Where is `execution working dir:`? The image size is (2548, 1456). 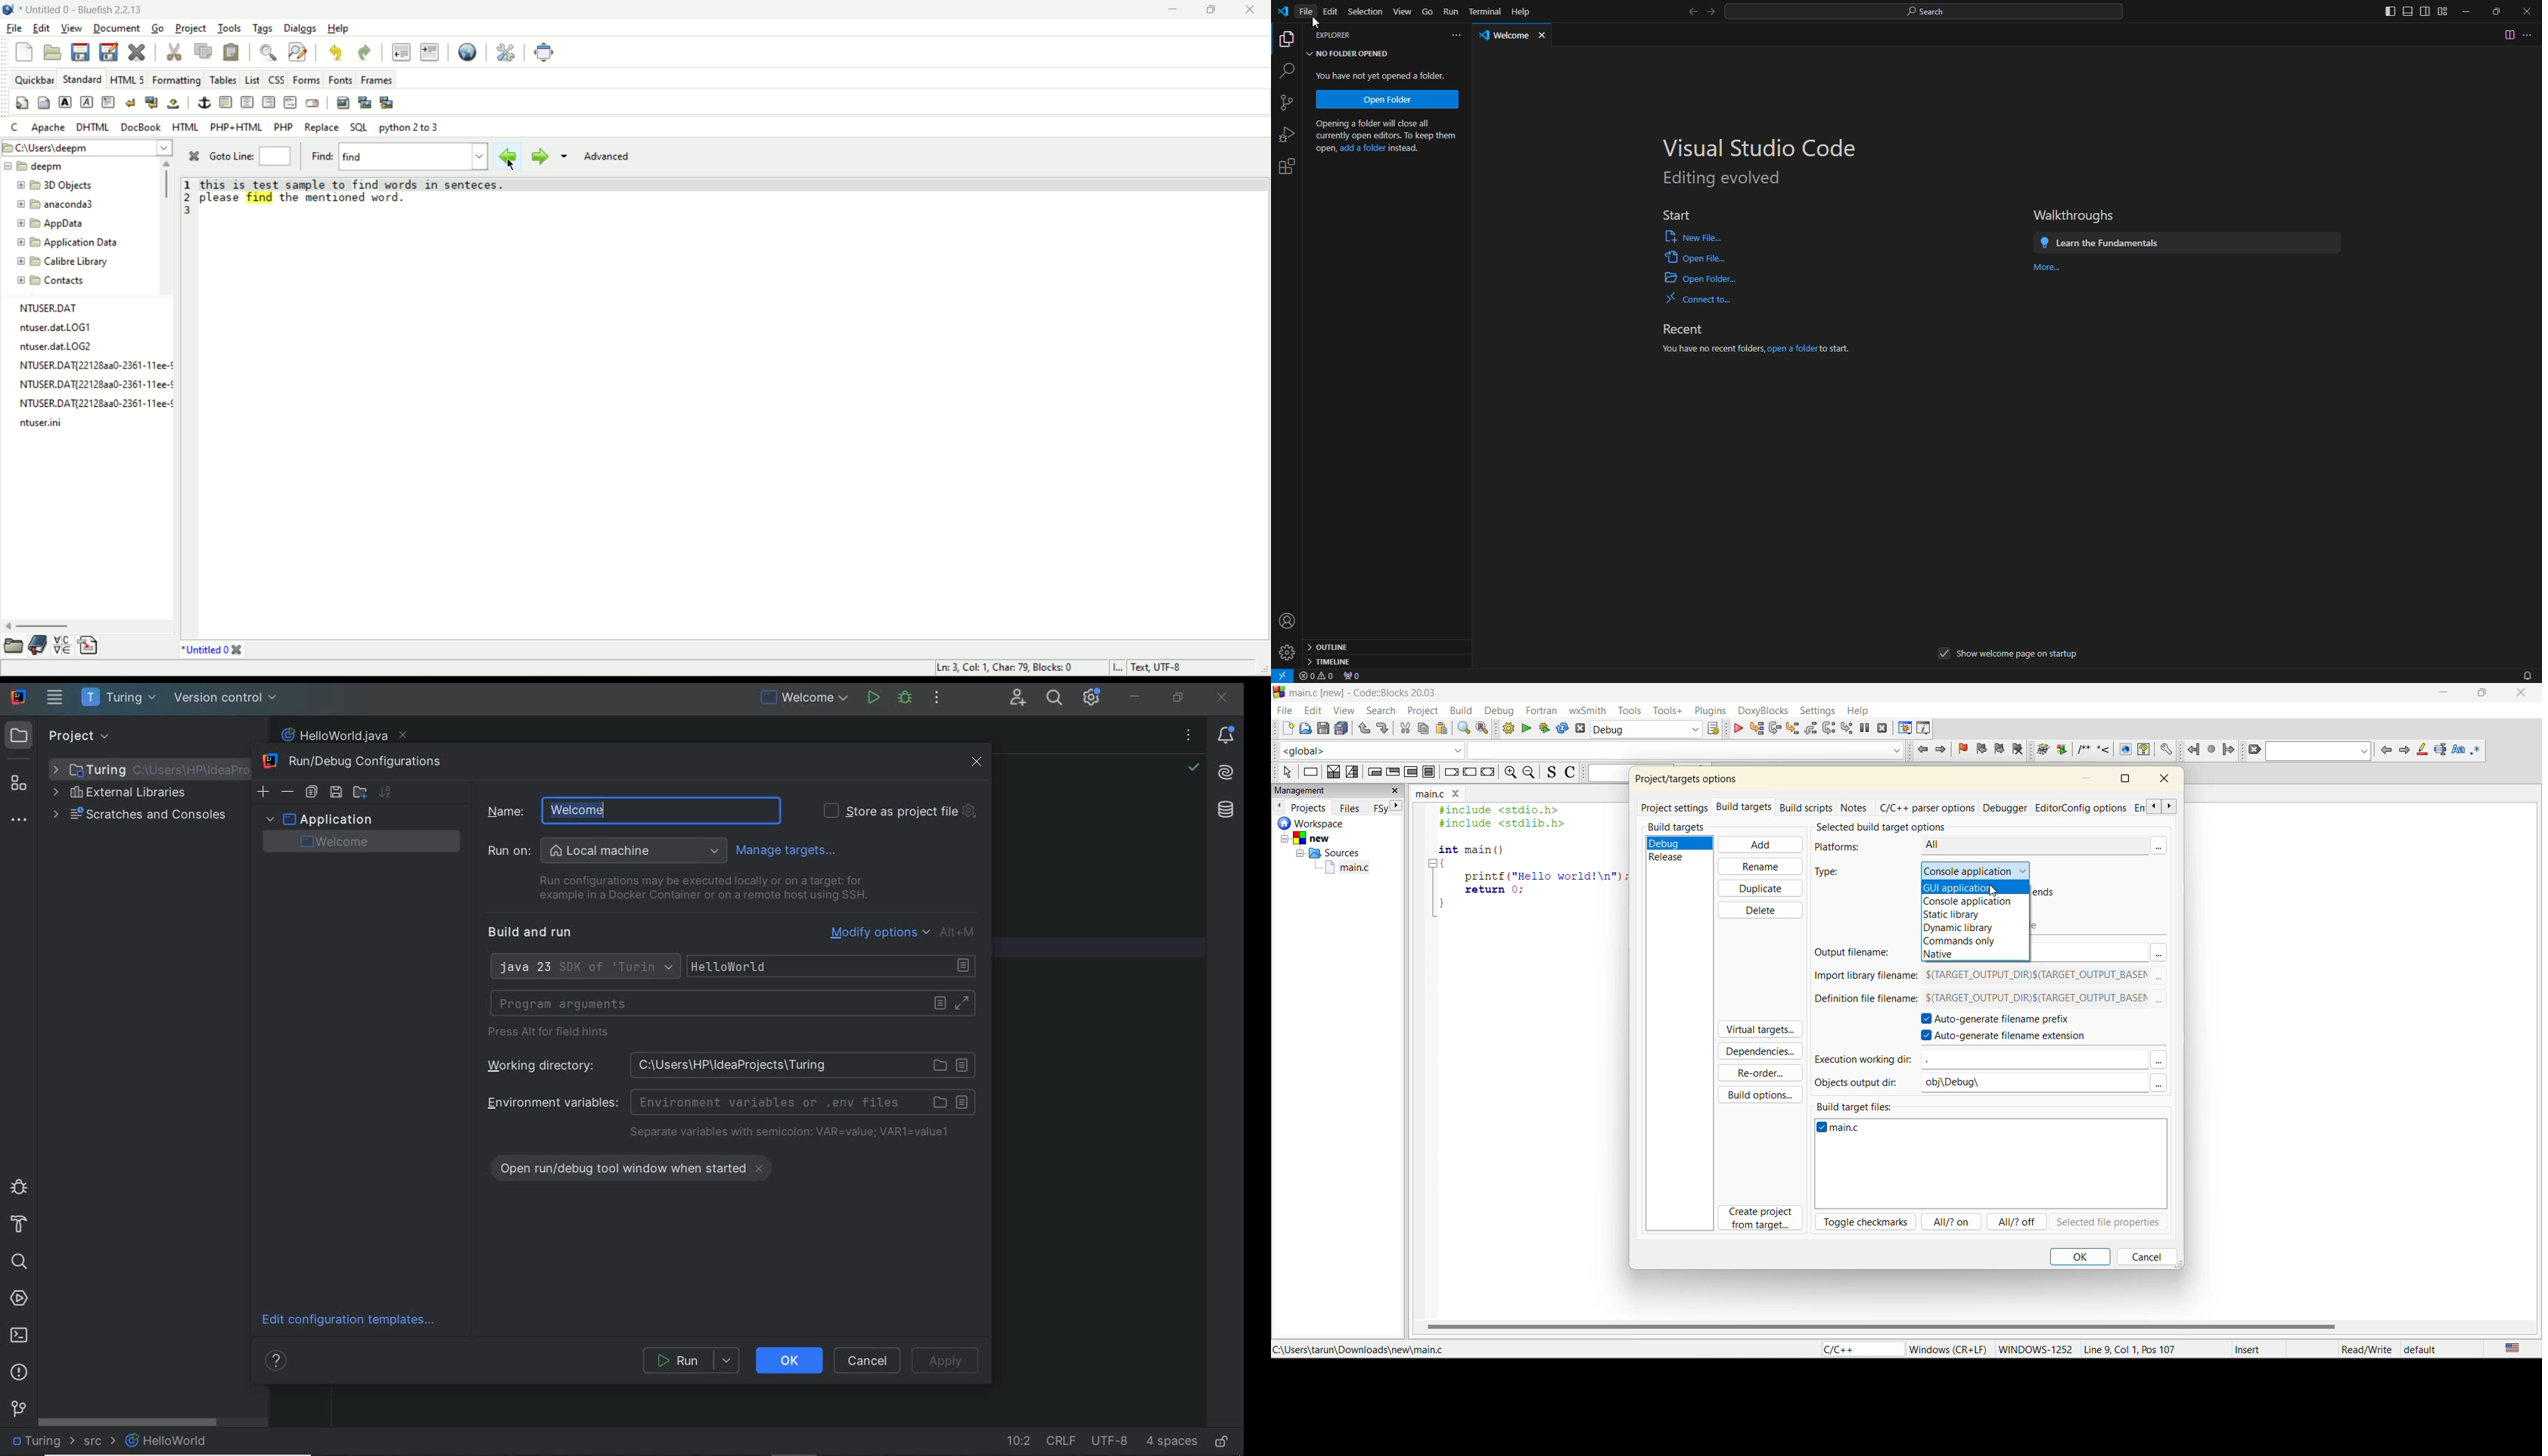 execution working dir: is located at coordinates (1863, 1058).